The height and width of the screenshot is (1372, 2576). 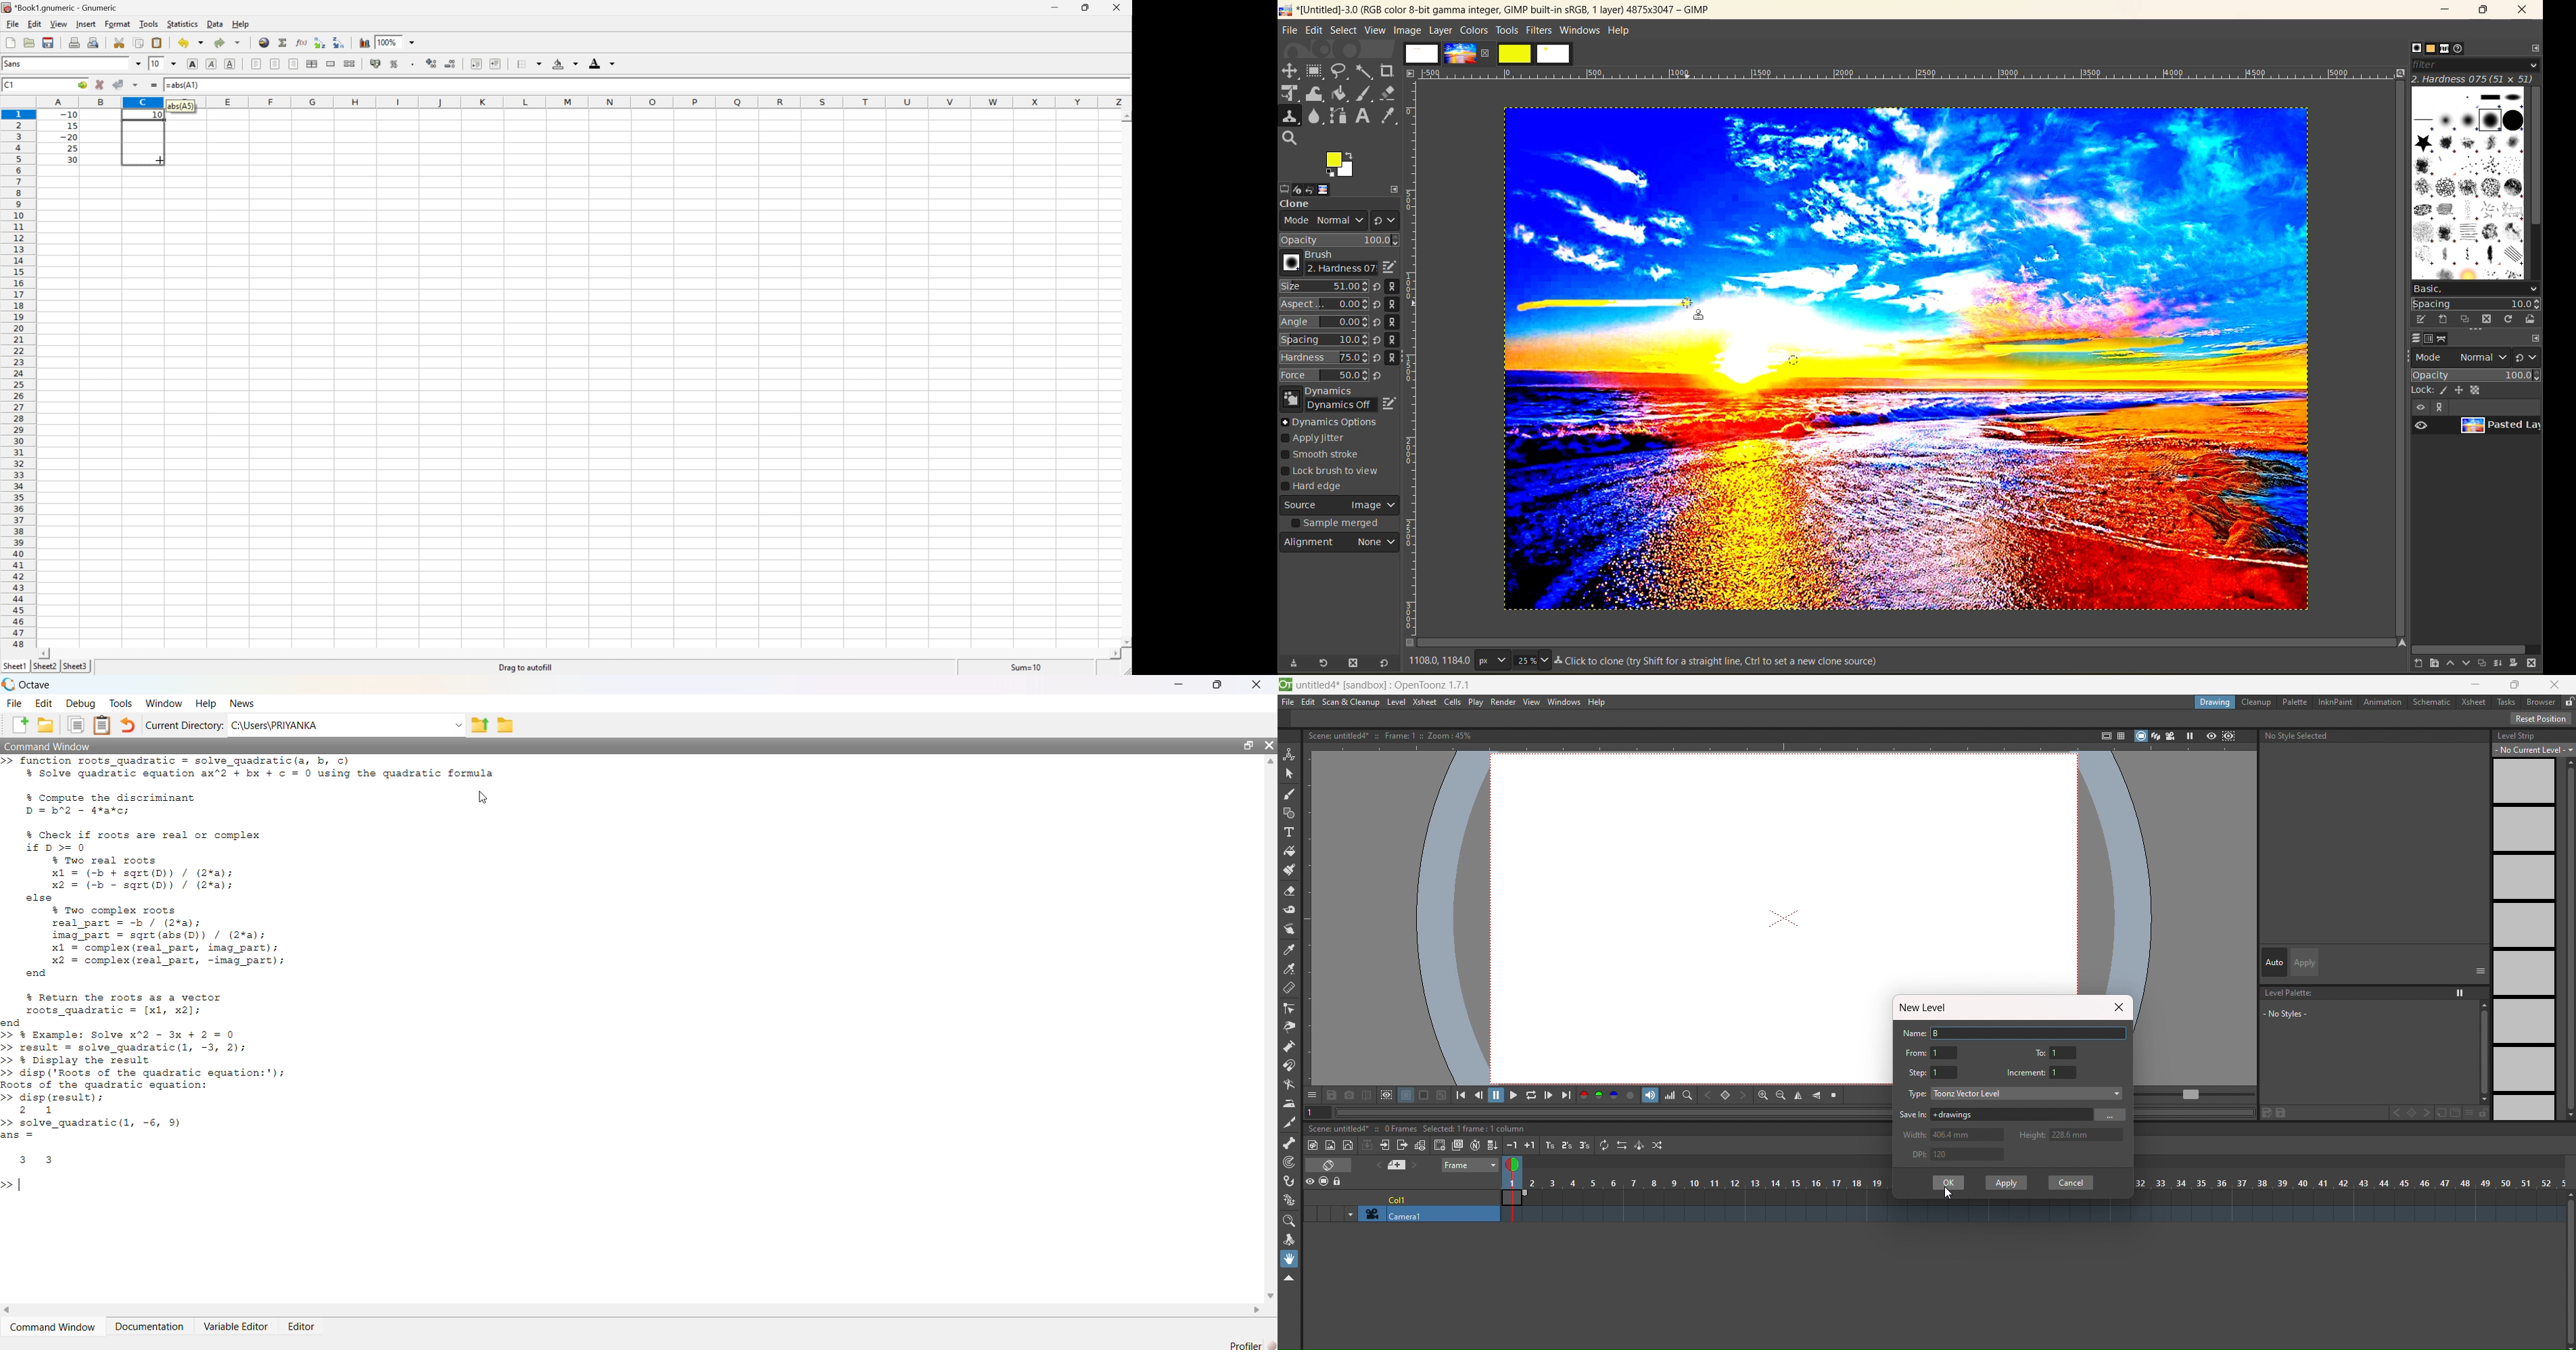 What do you see at coordinates (256, 63) in the screenshot?
I see `Align left` at bounding box center [256, 63].